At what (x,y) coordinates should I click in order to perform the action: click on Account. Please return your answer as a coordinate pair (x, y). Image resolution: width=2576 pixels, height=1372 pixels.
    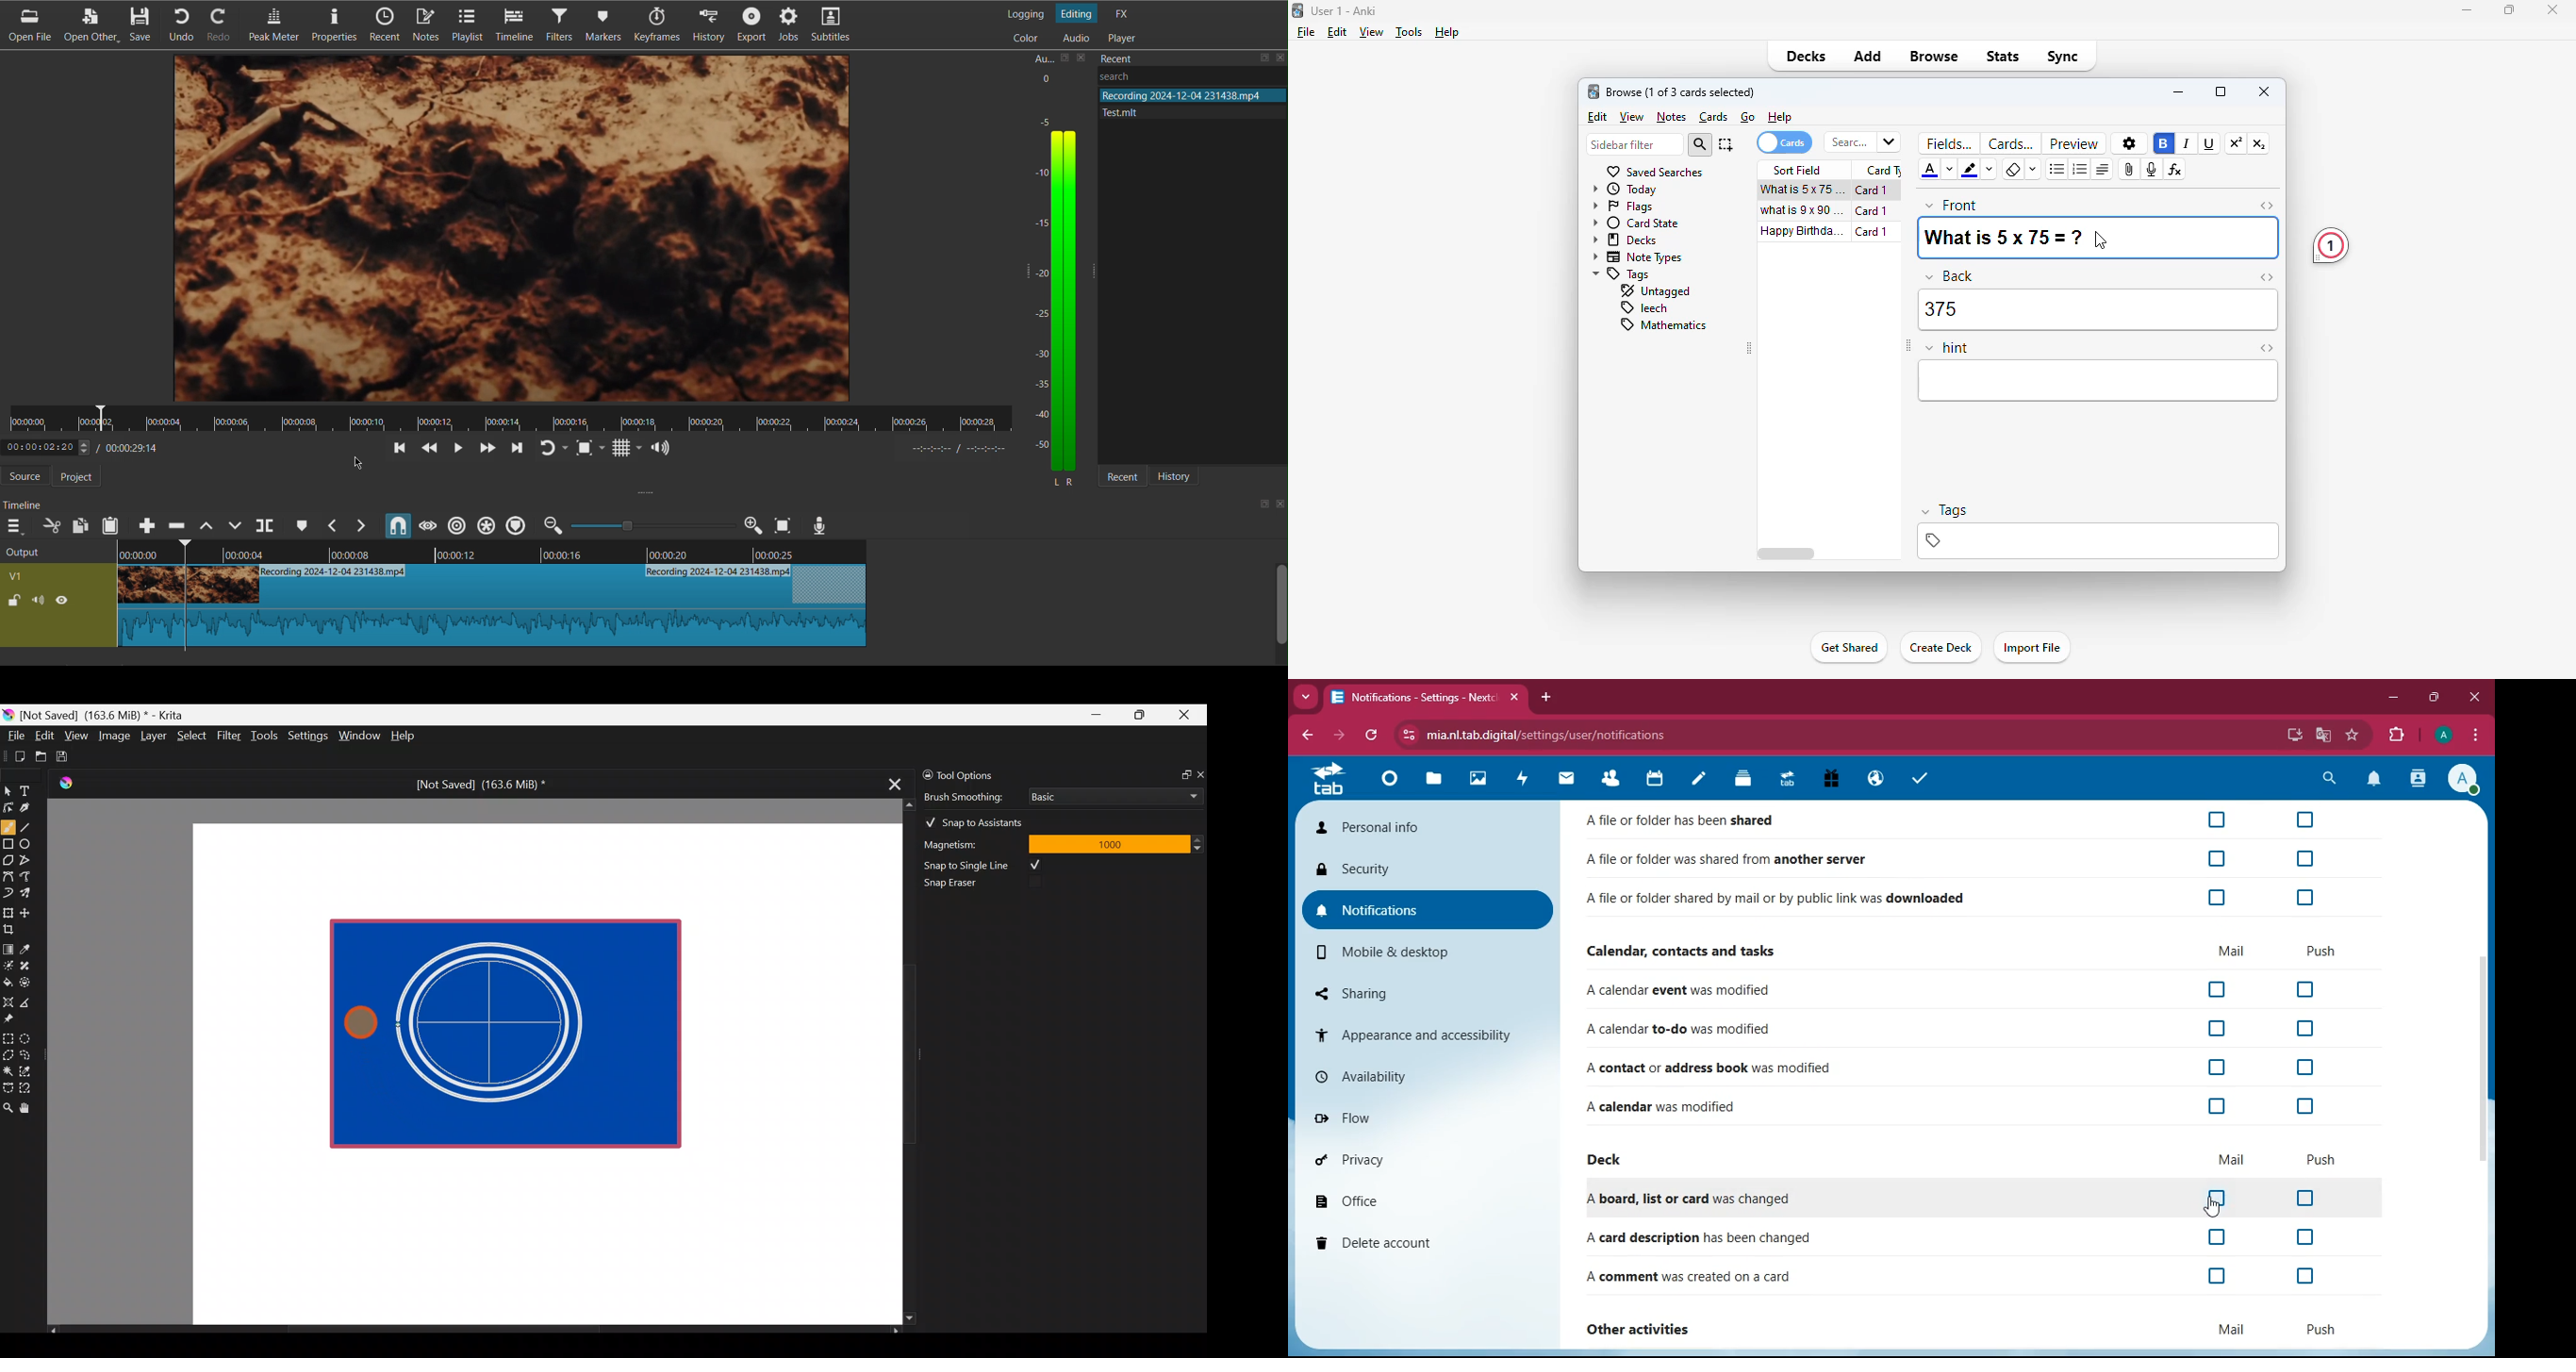
    Looking at the image, I should click on (2442, 736).